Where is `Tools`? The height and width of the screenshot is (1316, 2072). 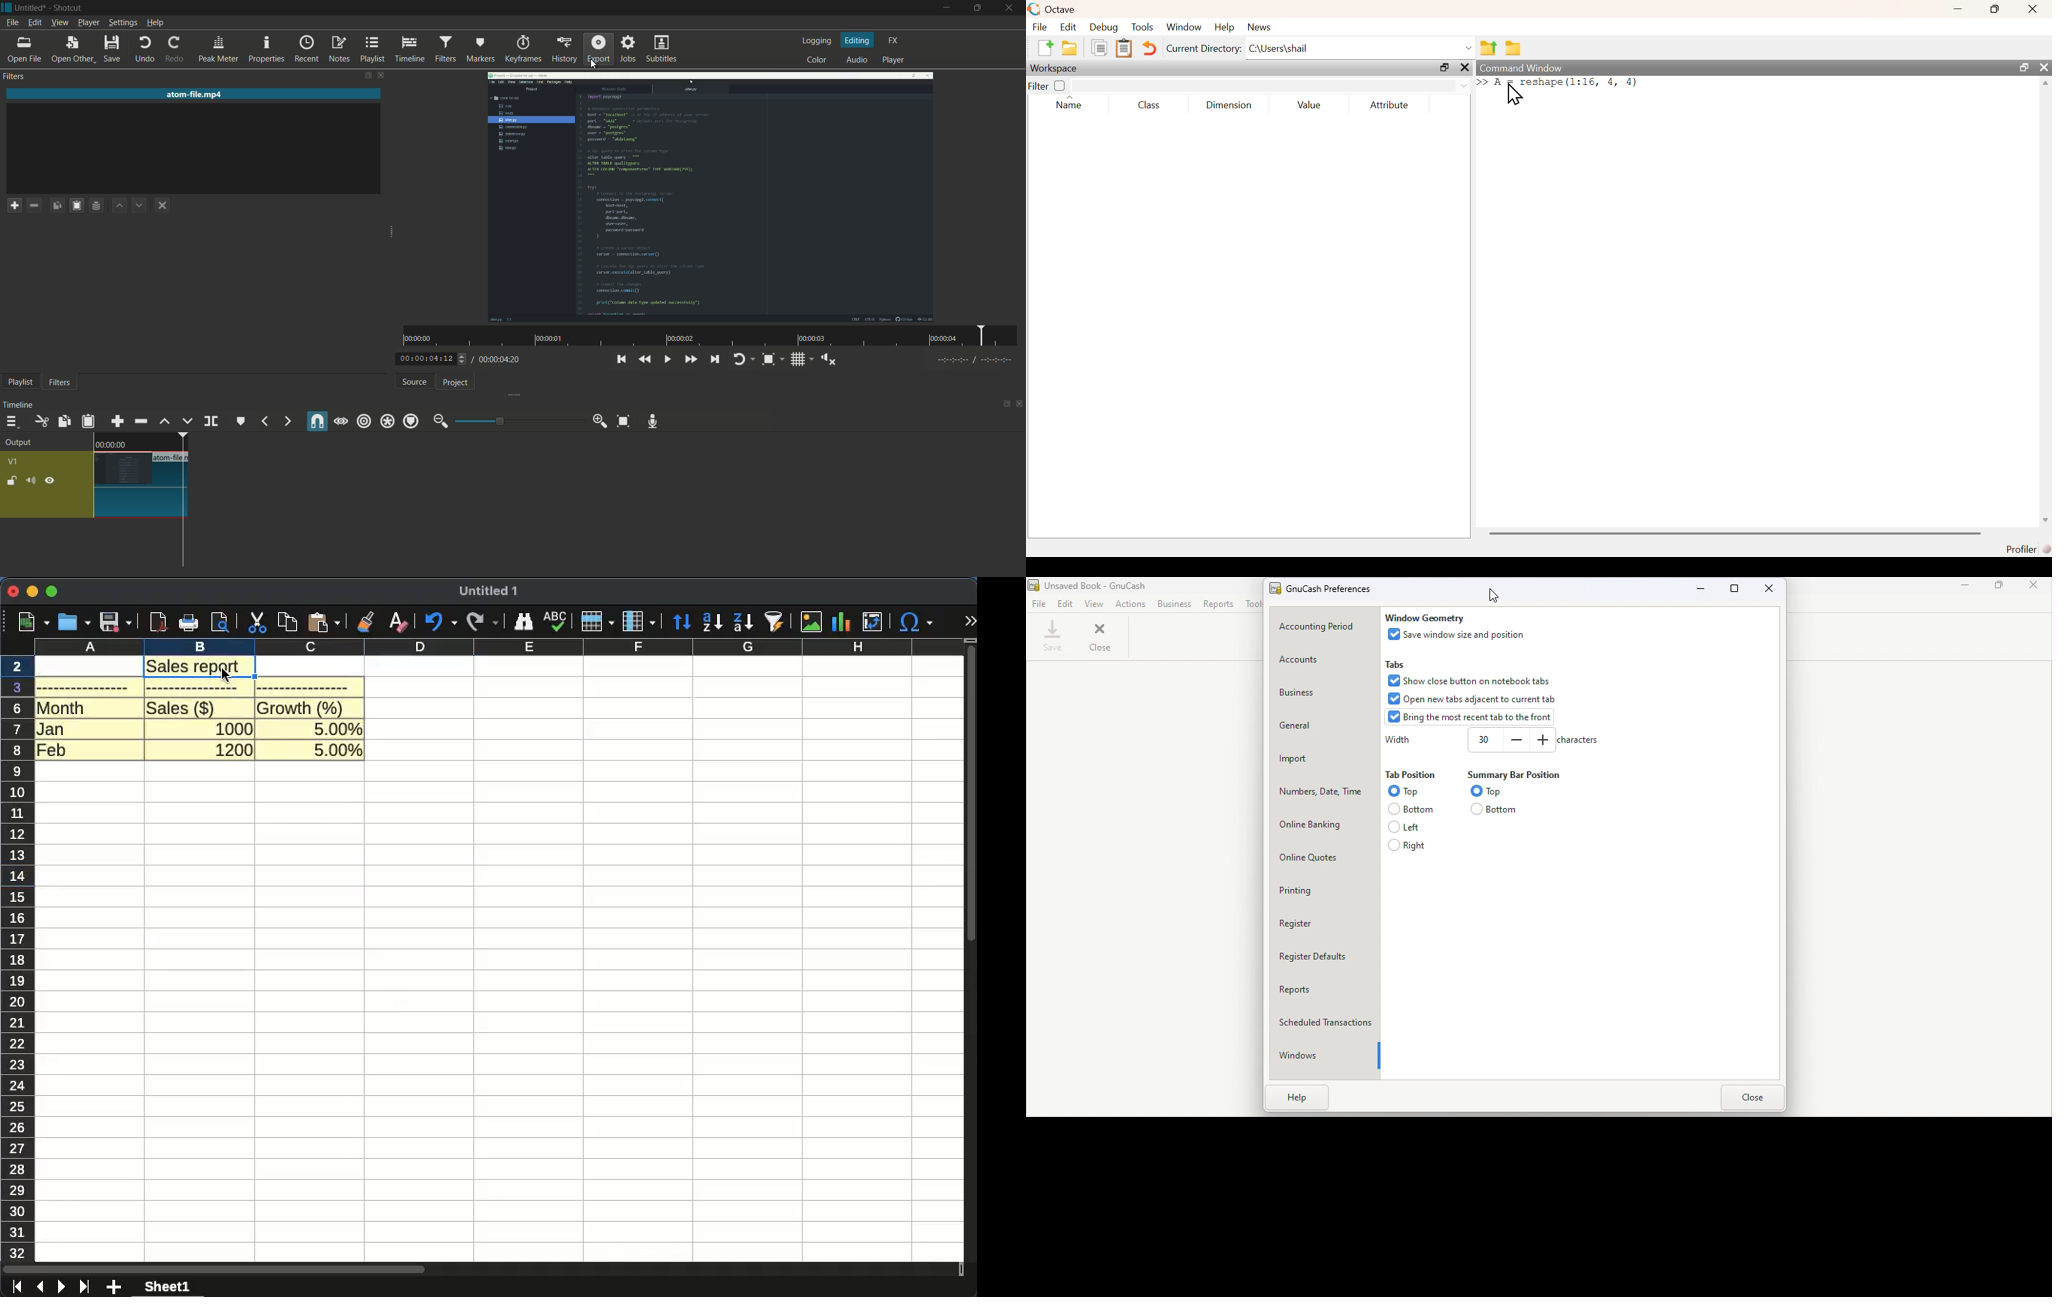 Tools is located at coordinates (1143, 27).